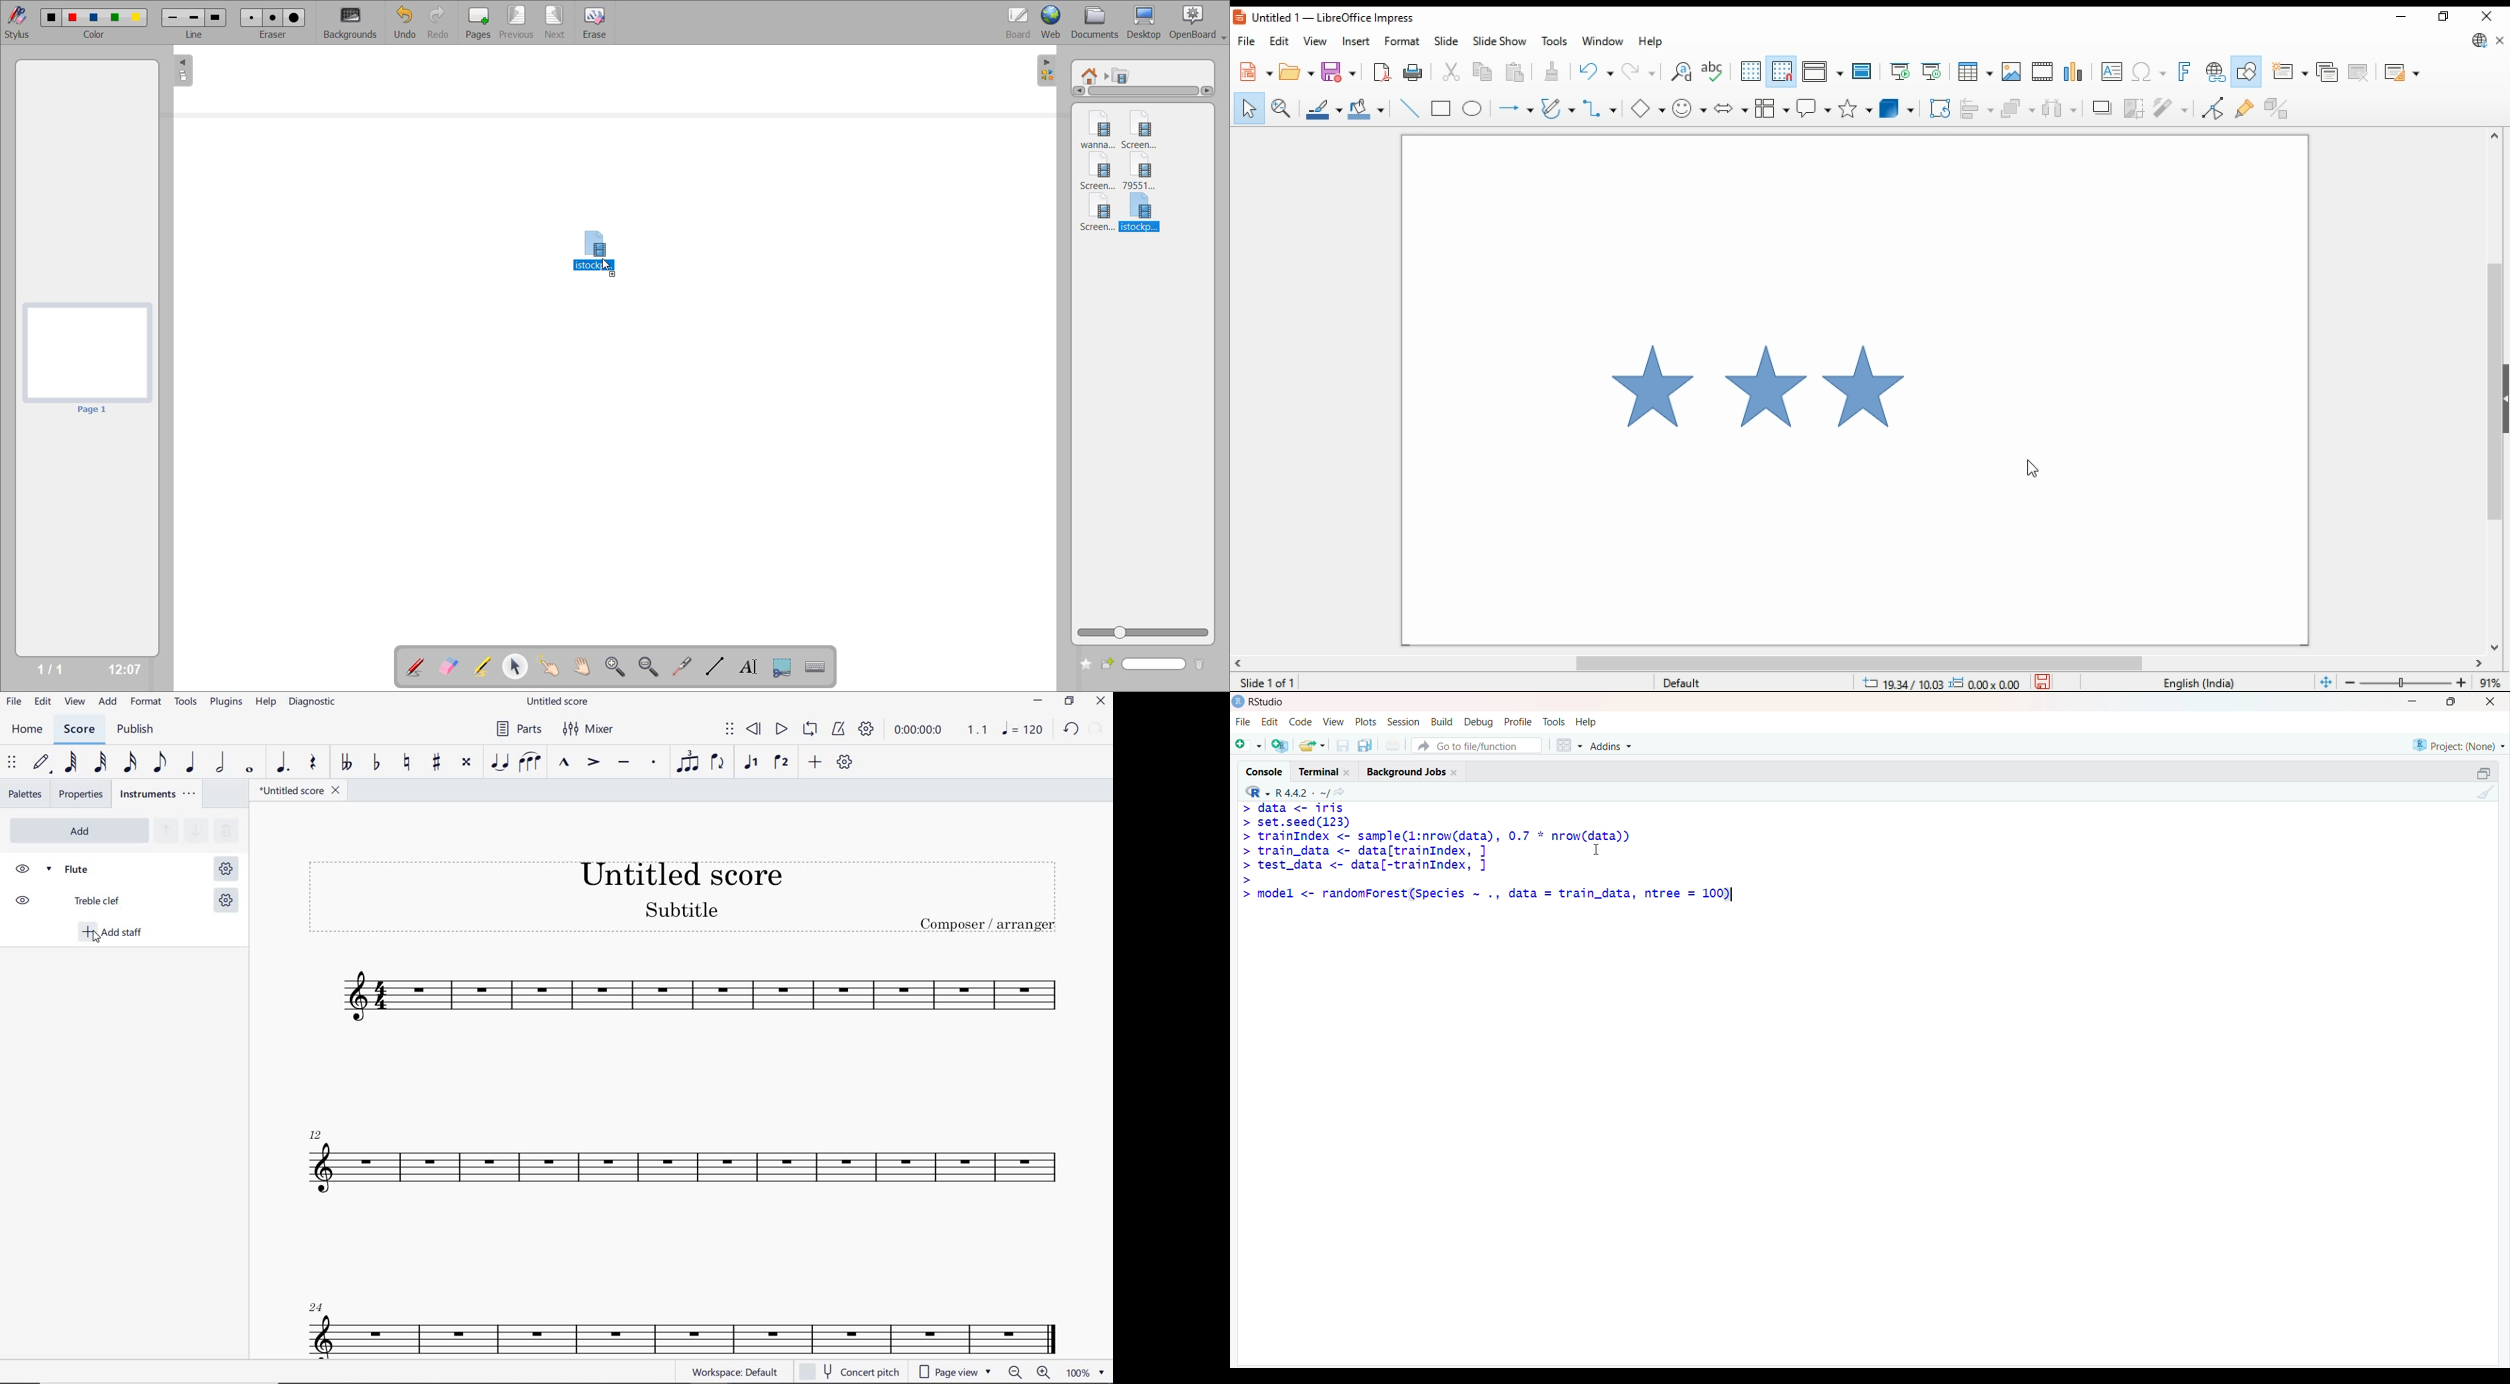  I want to click on PUBLISH, so click(139, 731).